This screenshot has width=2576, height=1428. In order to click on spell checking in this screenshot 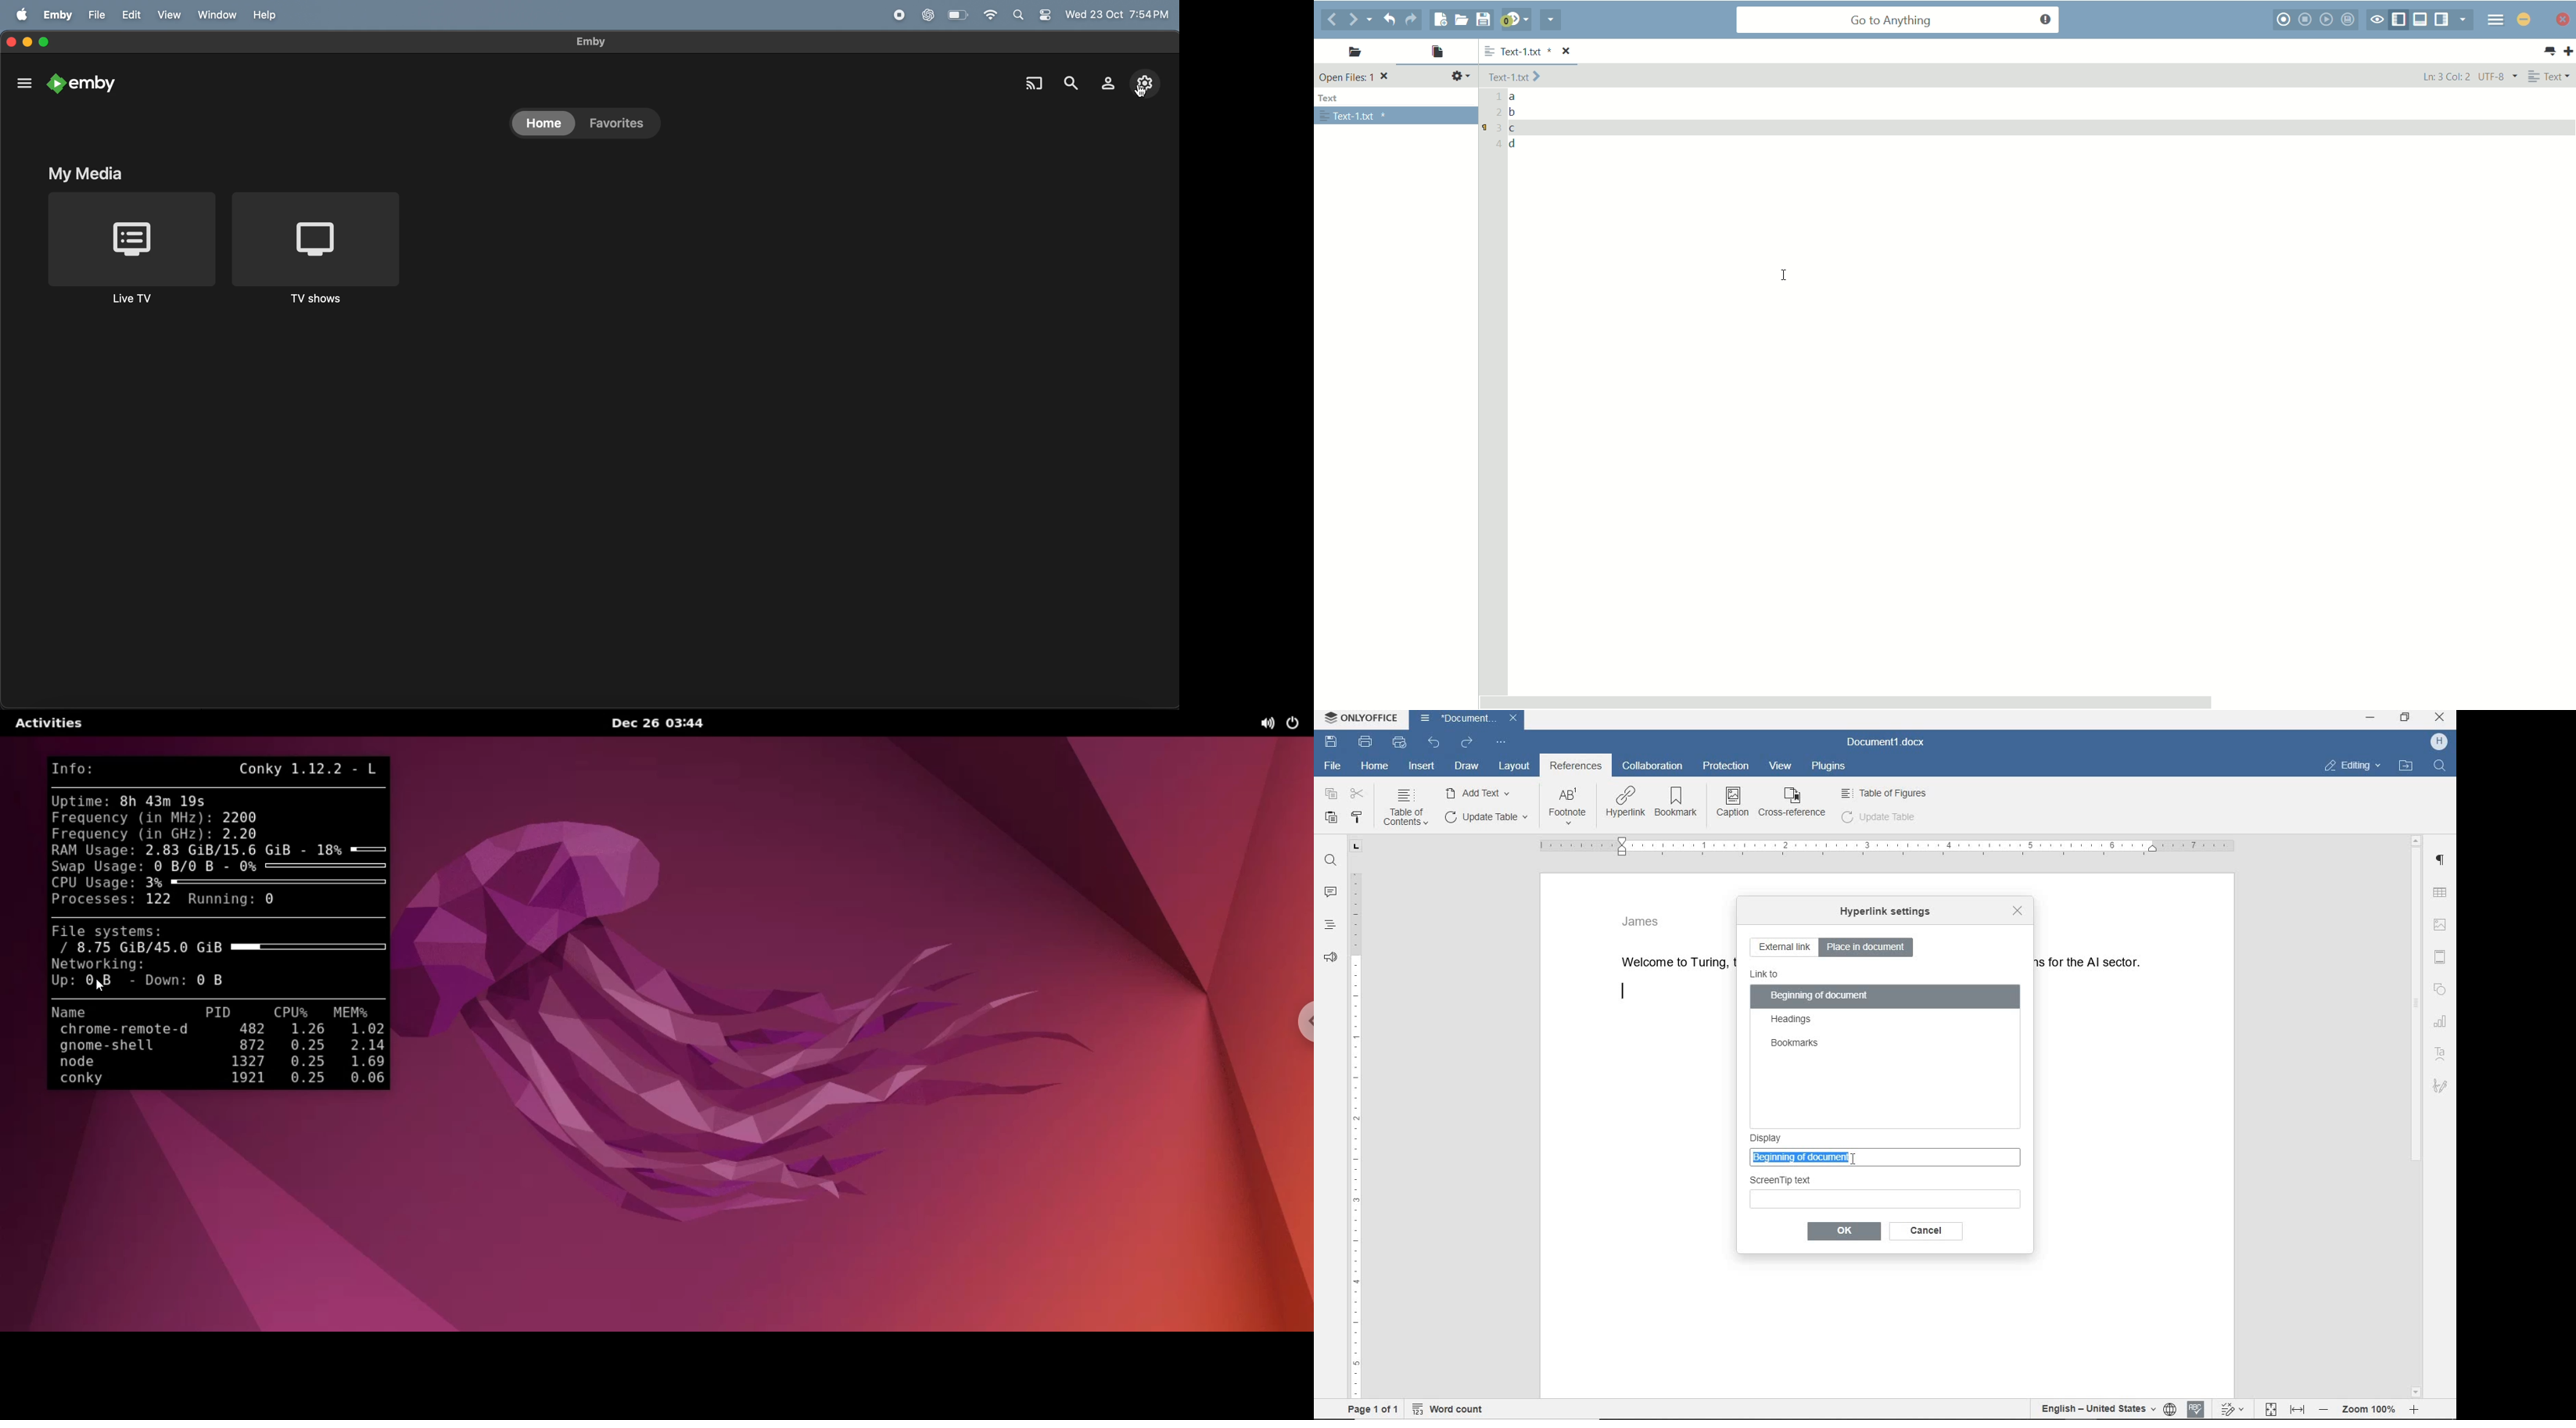, I will do `click(2196, 1408)`.